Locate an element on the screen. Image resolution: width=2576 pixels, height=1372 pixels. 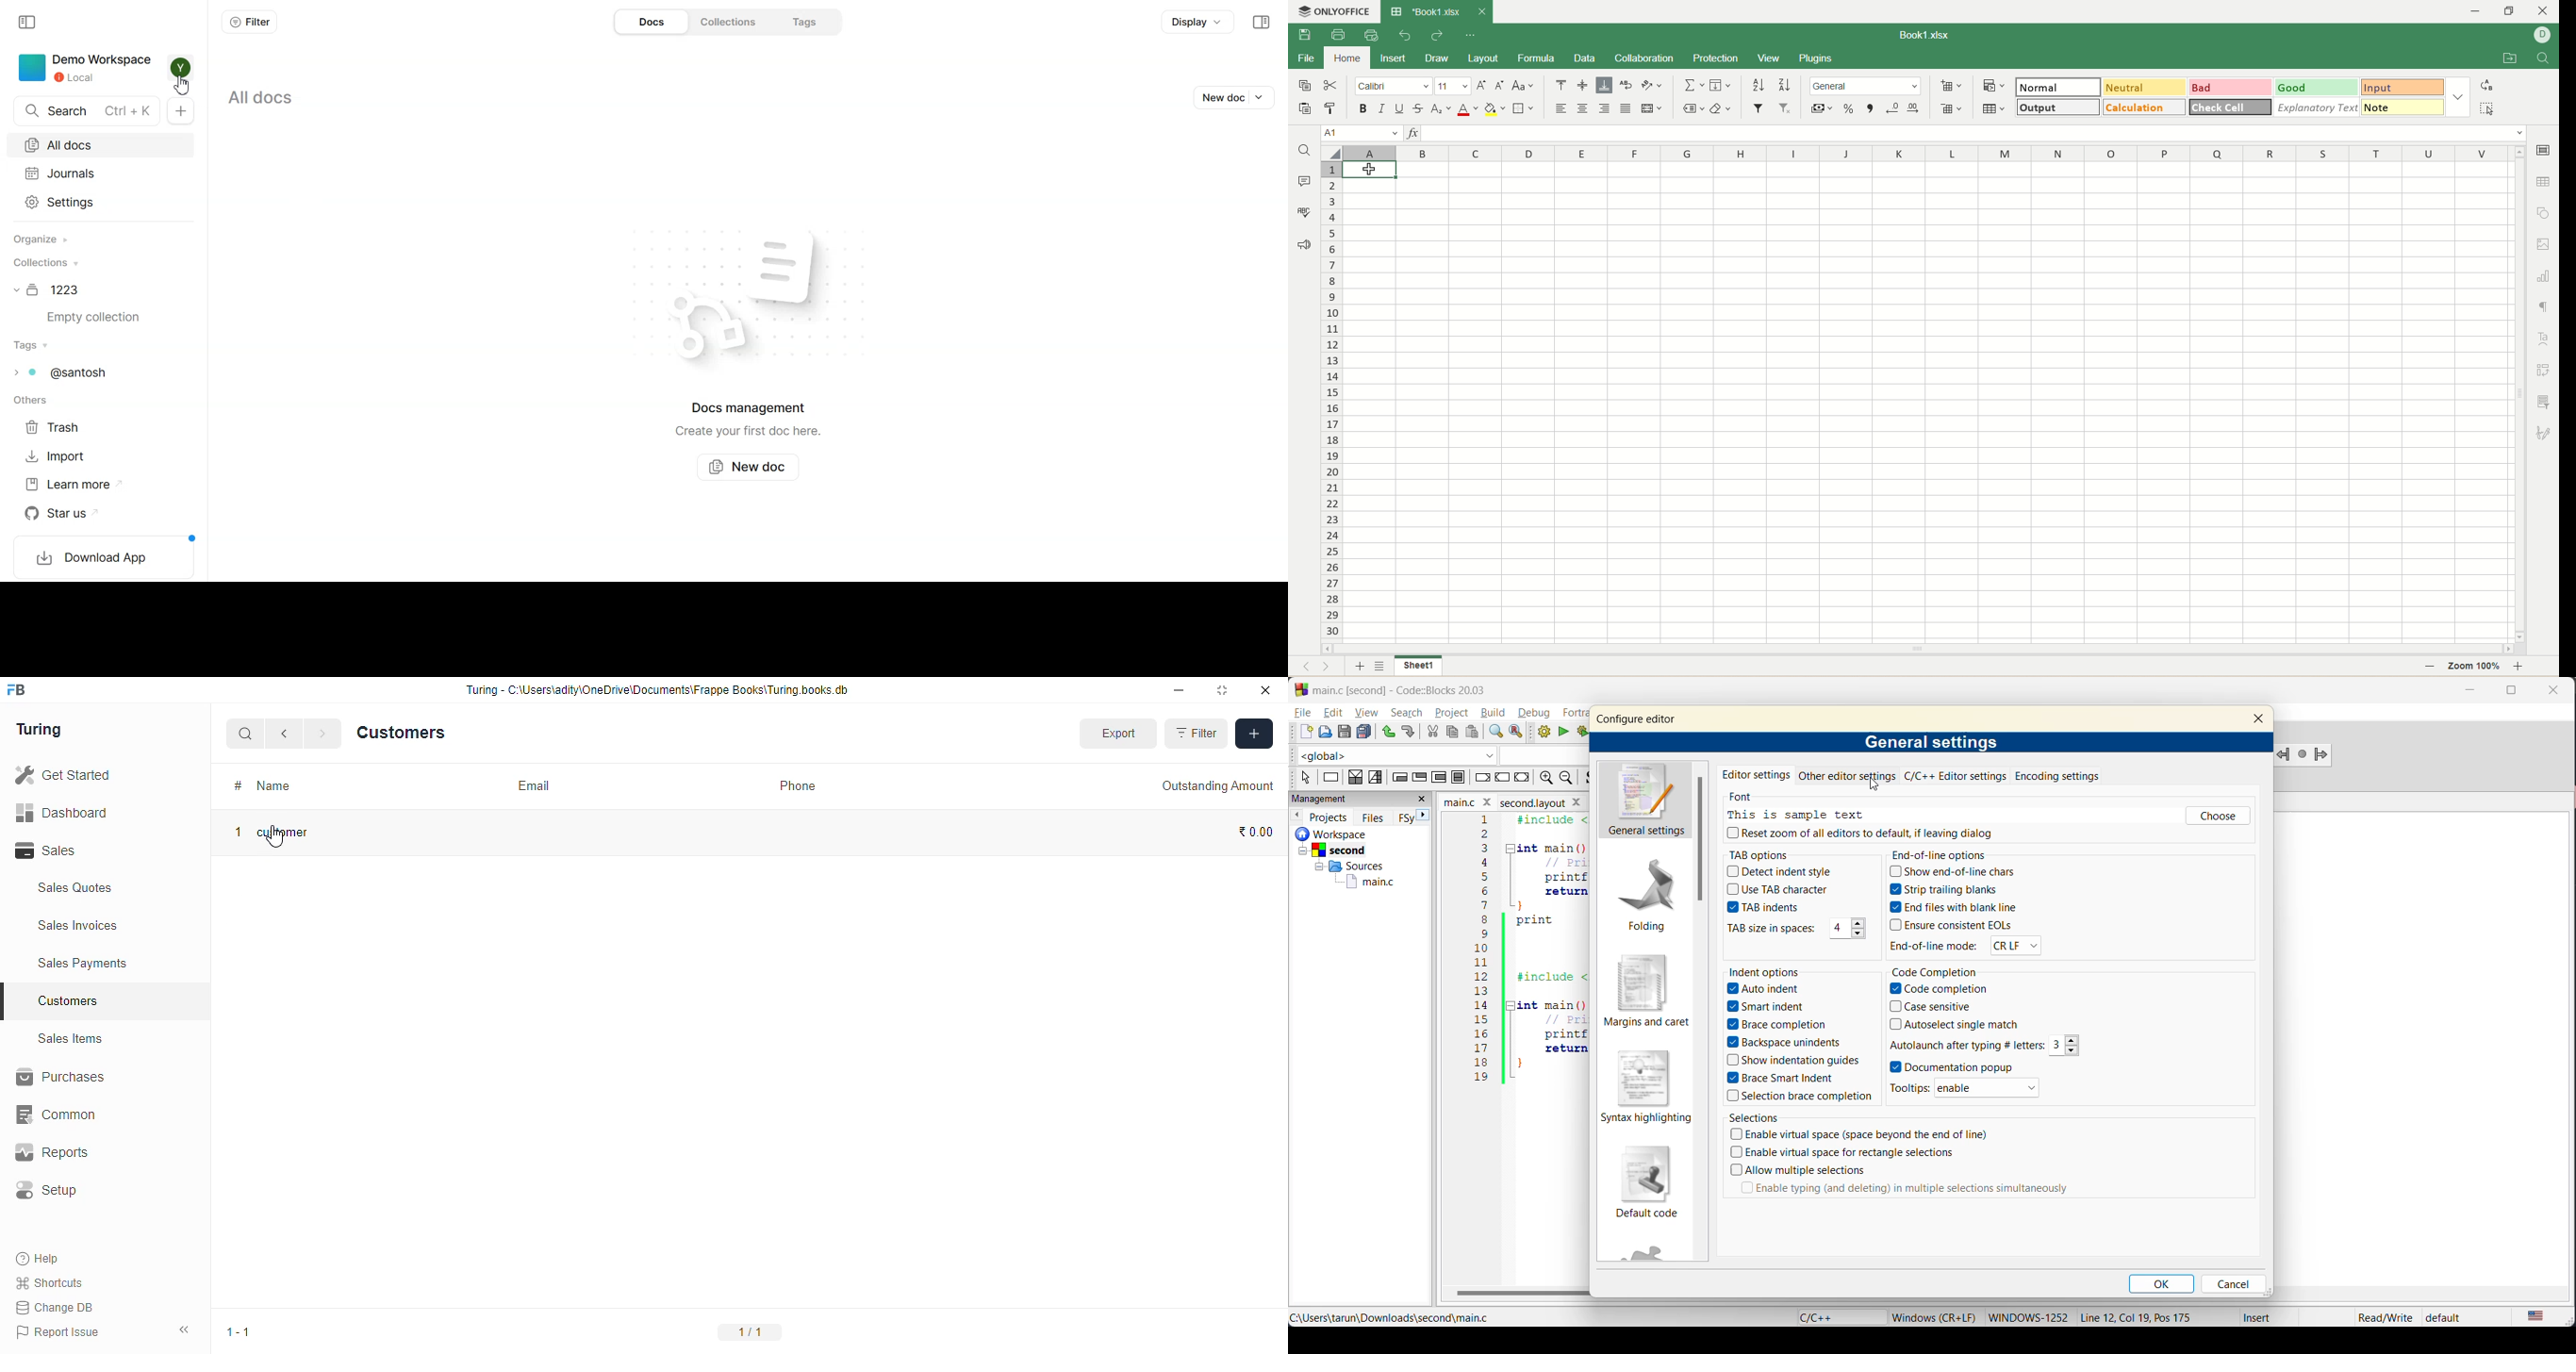
worksheet is located at coordinates (1926, 402).